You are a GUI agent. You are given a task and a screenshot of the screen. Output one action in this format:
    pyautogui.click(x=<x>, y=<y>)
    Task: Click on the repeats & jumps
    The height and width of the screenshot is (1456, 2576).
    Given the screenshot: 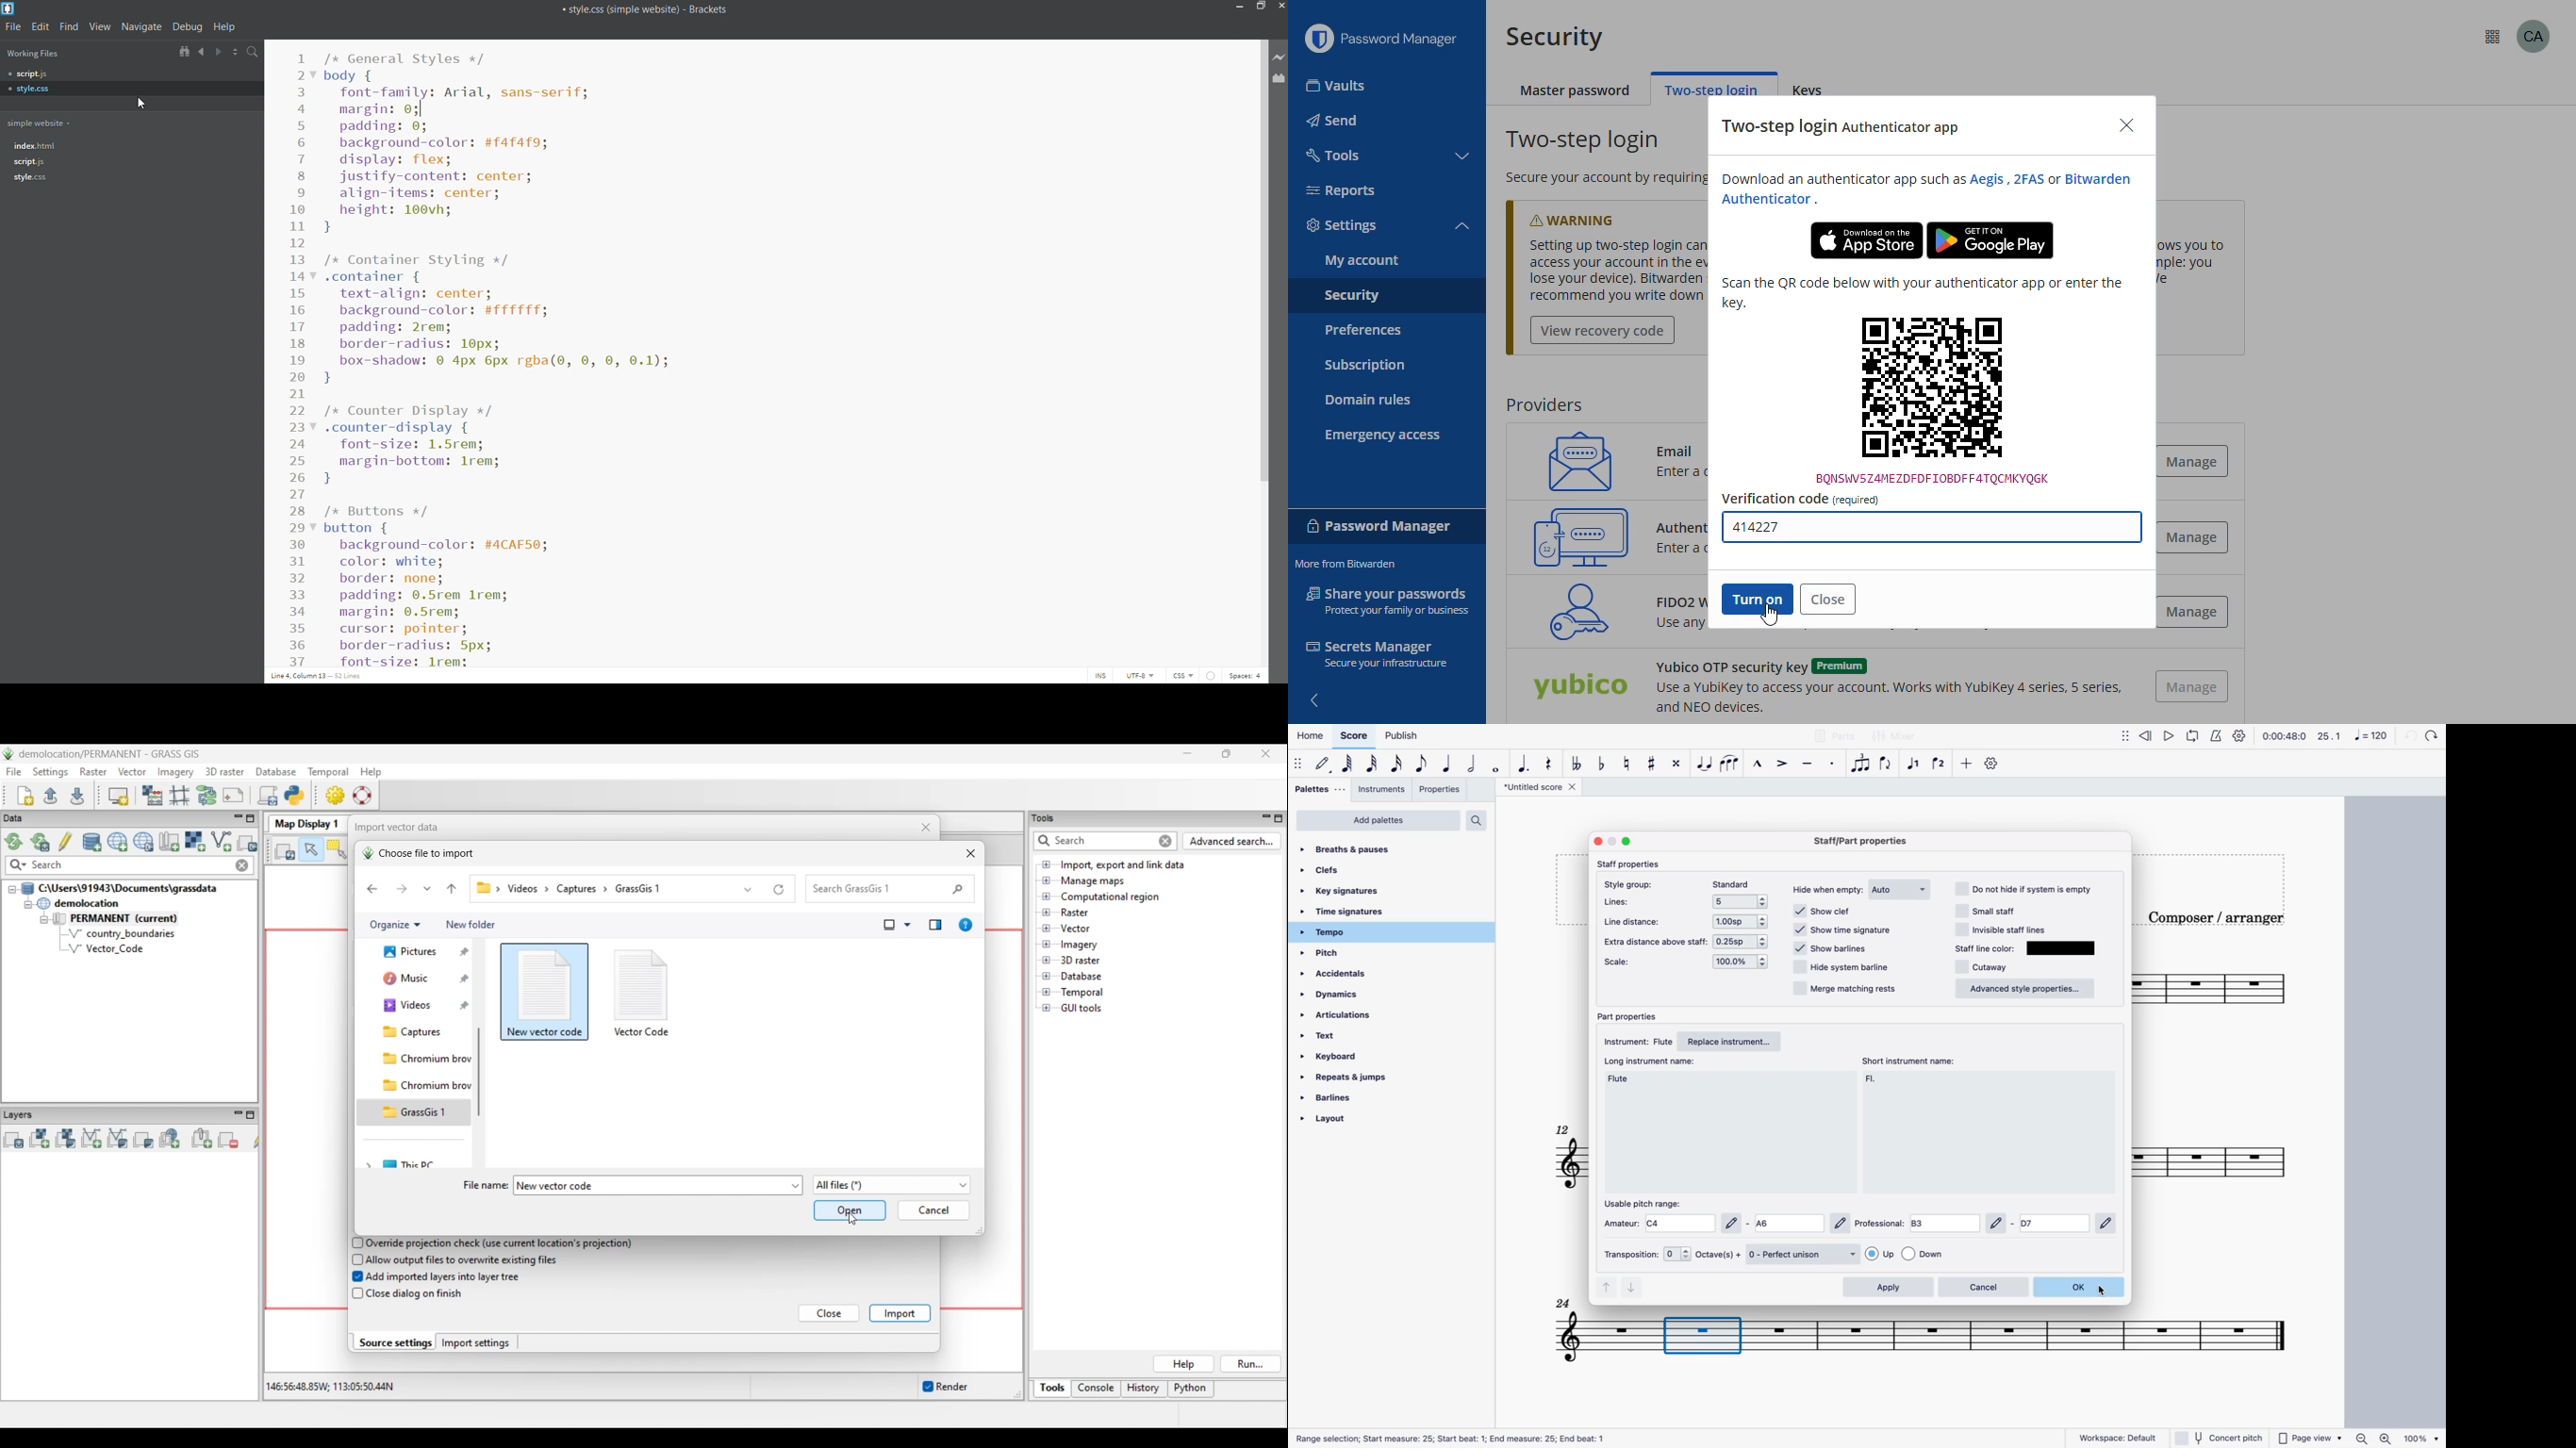 What is the action you would take?
    pyautogui.click(x=1351, y=1076)
    